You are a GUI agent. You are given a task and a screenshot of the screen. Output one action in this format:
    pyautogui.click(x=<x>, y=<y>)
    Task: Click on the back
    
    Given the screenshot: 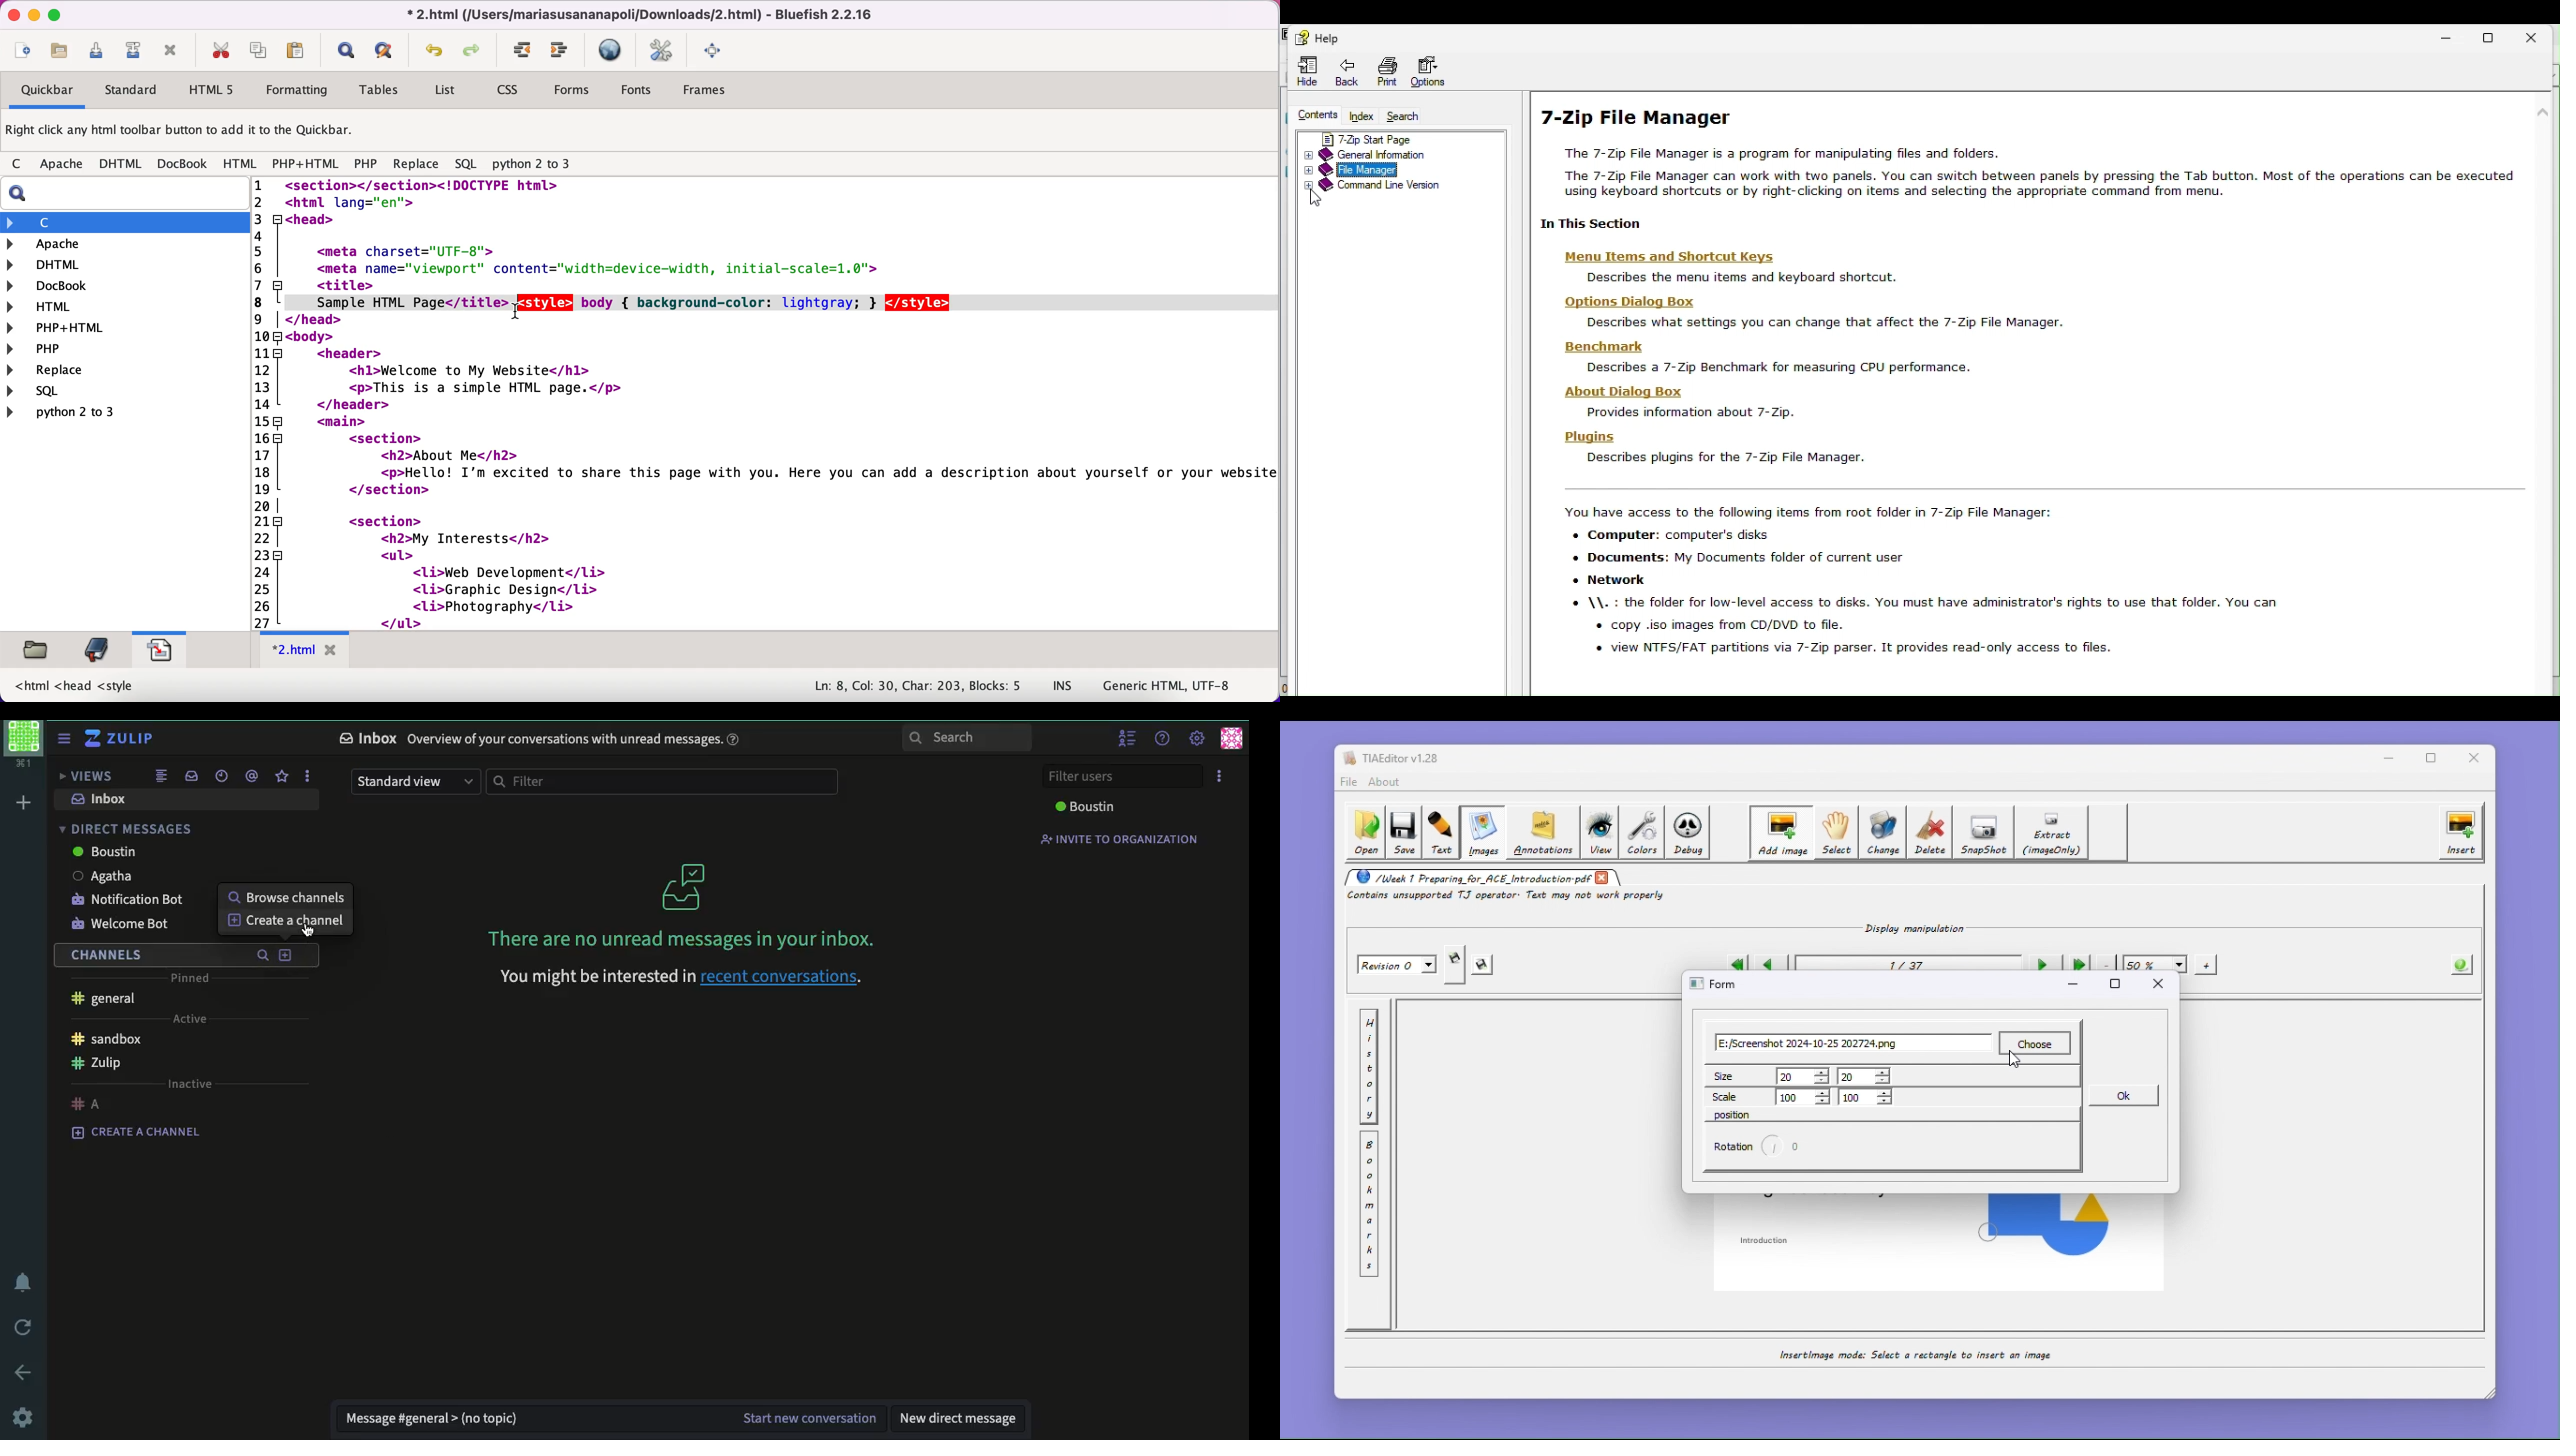 What is the action you would take?
    pyautogui.click(x=27, y=1371)
    